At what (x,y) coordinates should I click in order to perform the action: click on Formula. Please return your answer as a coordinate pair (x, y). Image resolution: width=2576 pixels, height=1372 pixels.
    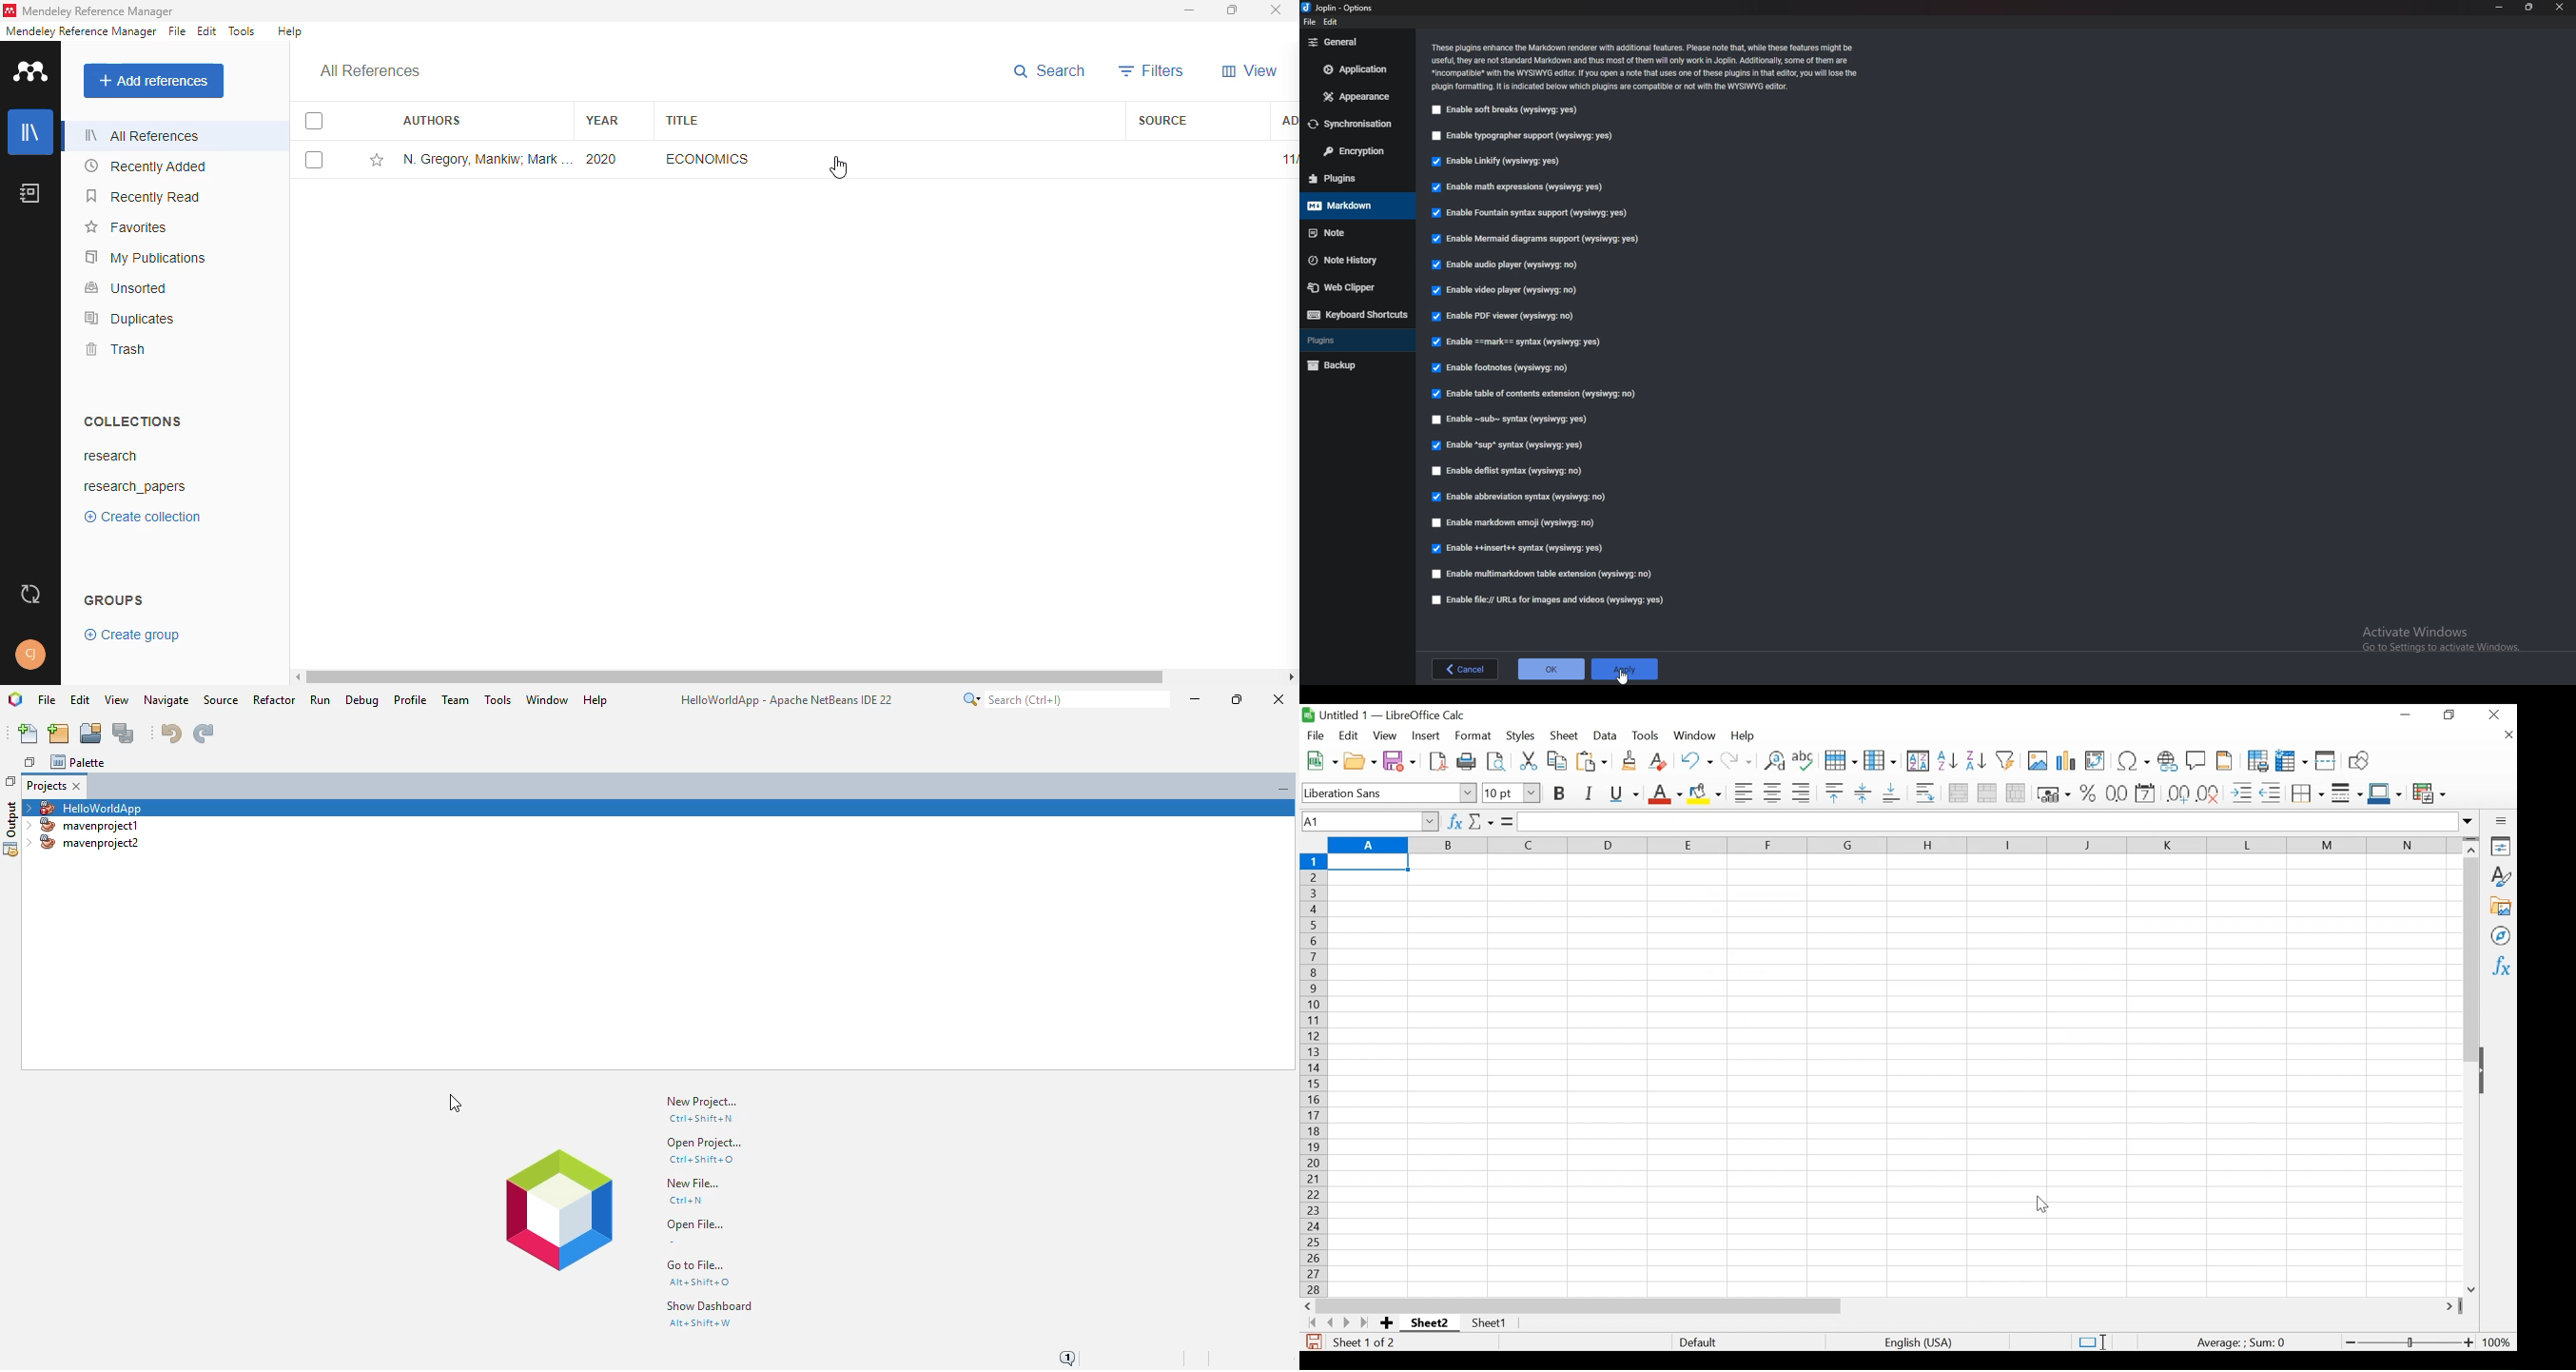
    Looking at the image, I should click on (1507, 821).